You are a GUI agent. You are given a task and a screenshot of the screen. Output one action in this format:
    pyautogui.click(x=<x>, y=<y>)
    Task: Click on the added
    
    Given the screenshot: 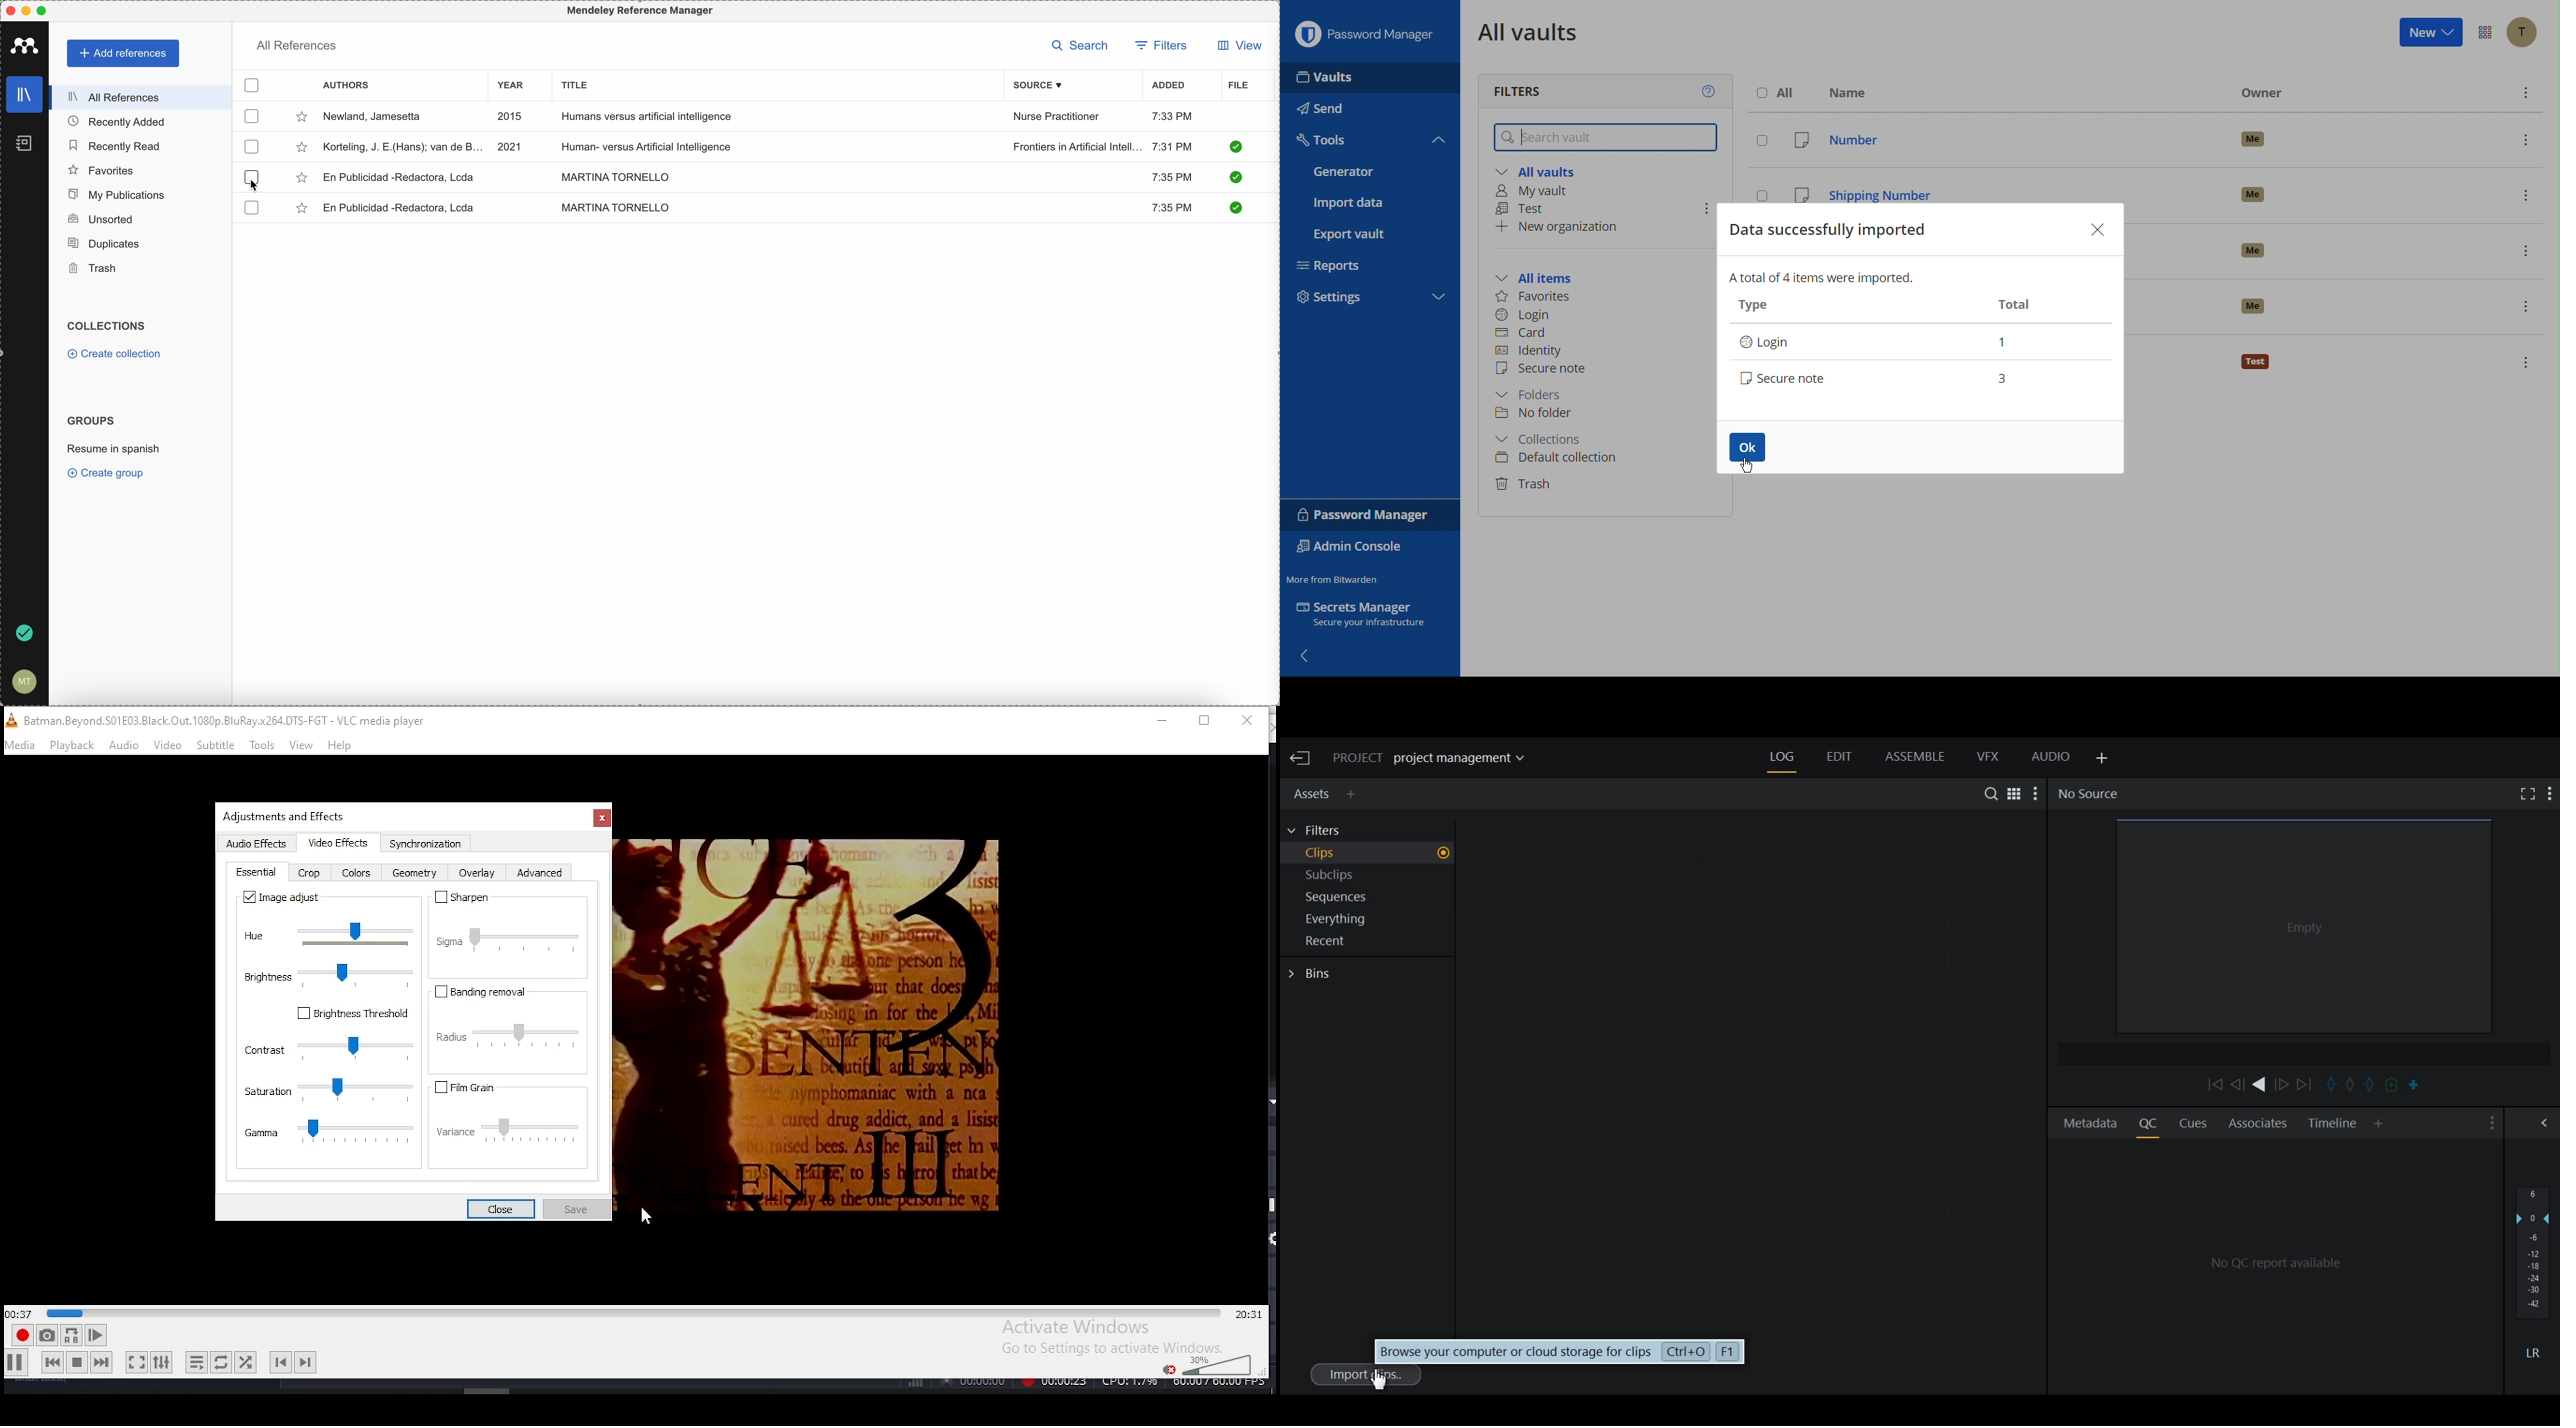 What is the action you would take?
    pyautogui.click(x=1169, y=86)
    